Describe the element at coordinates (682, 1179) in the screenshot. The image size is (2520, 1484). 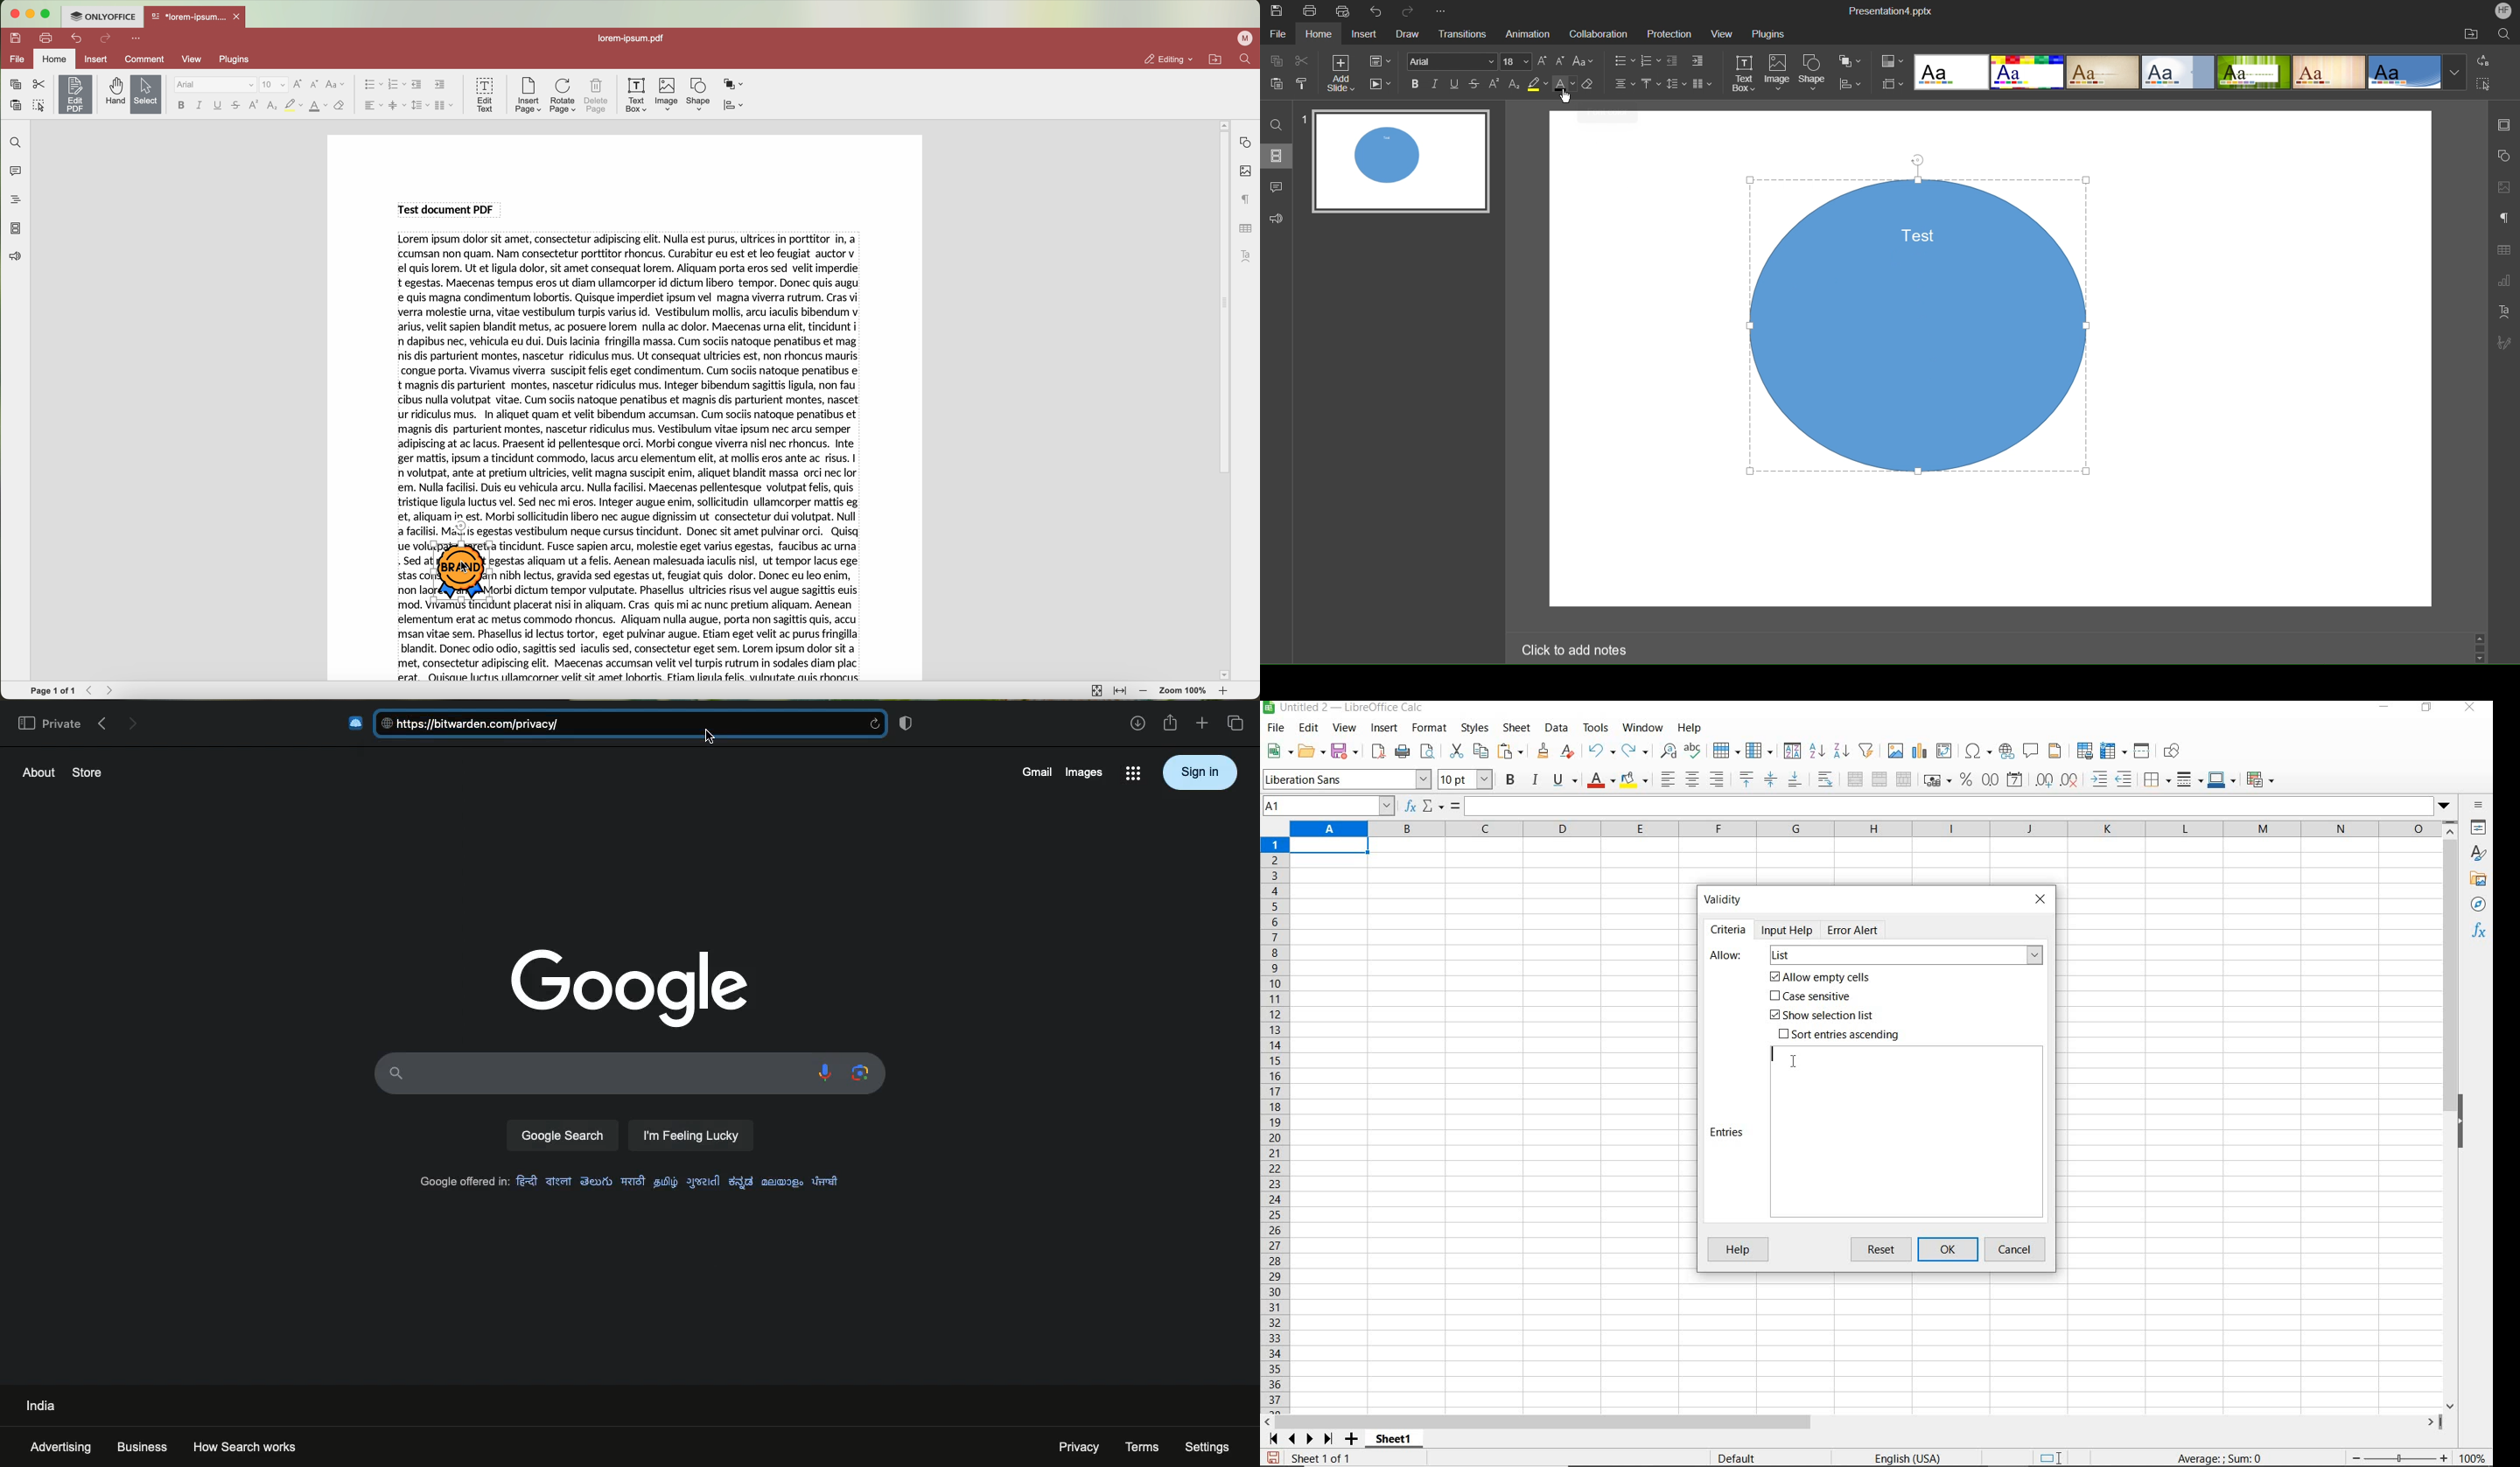
I see `languages ` at that location.